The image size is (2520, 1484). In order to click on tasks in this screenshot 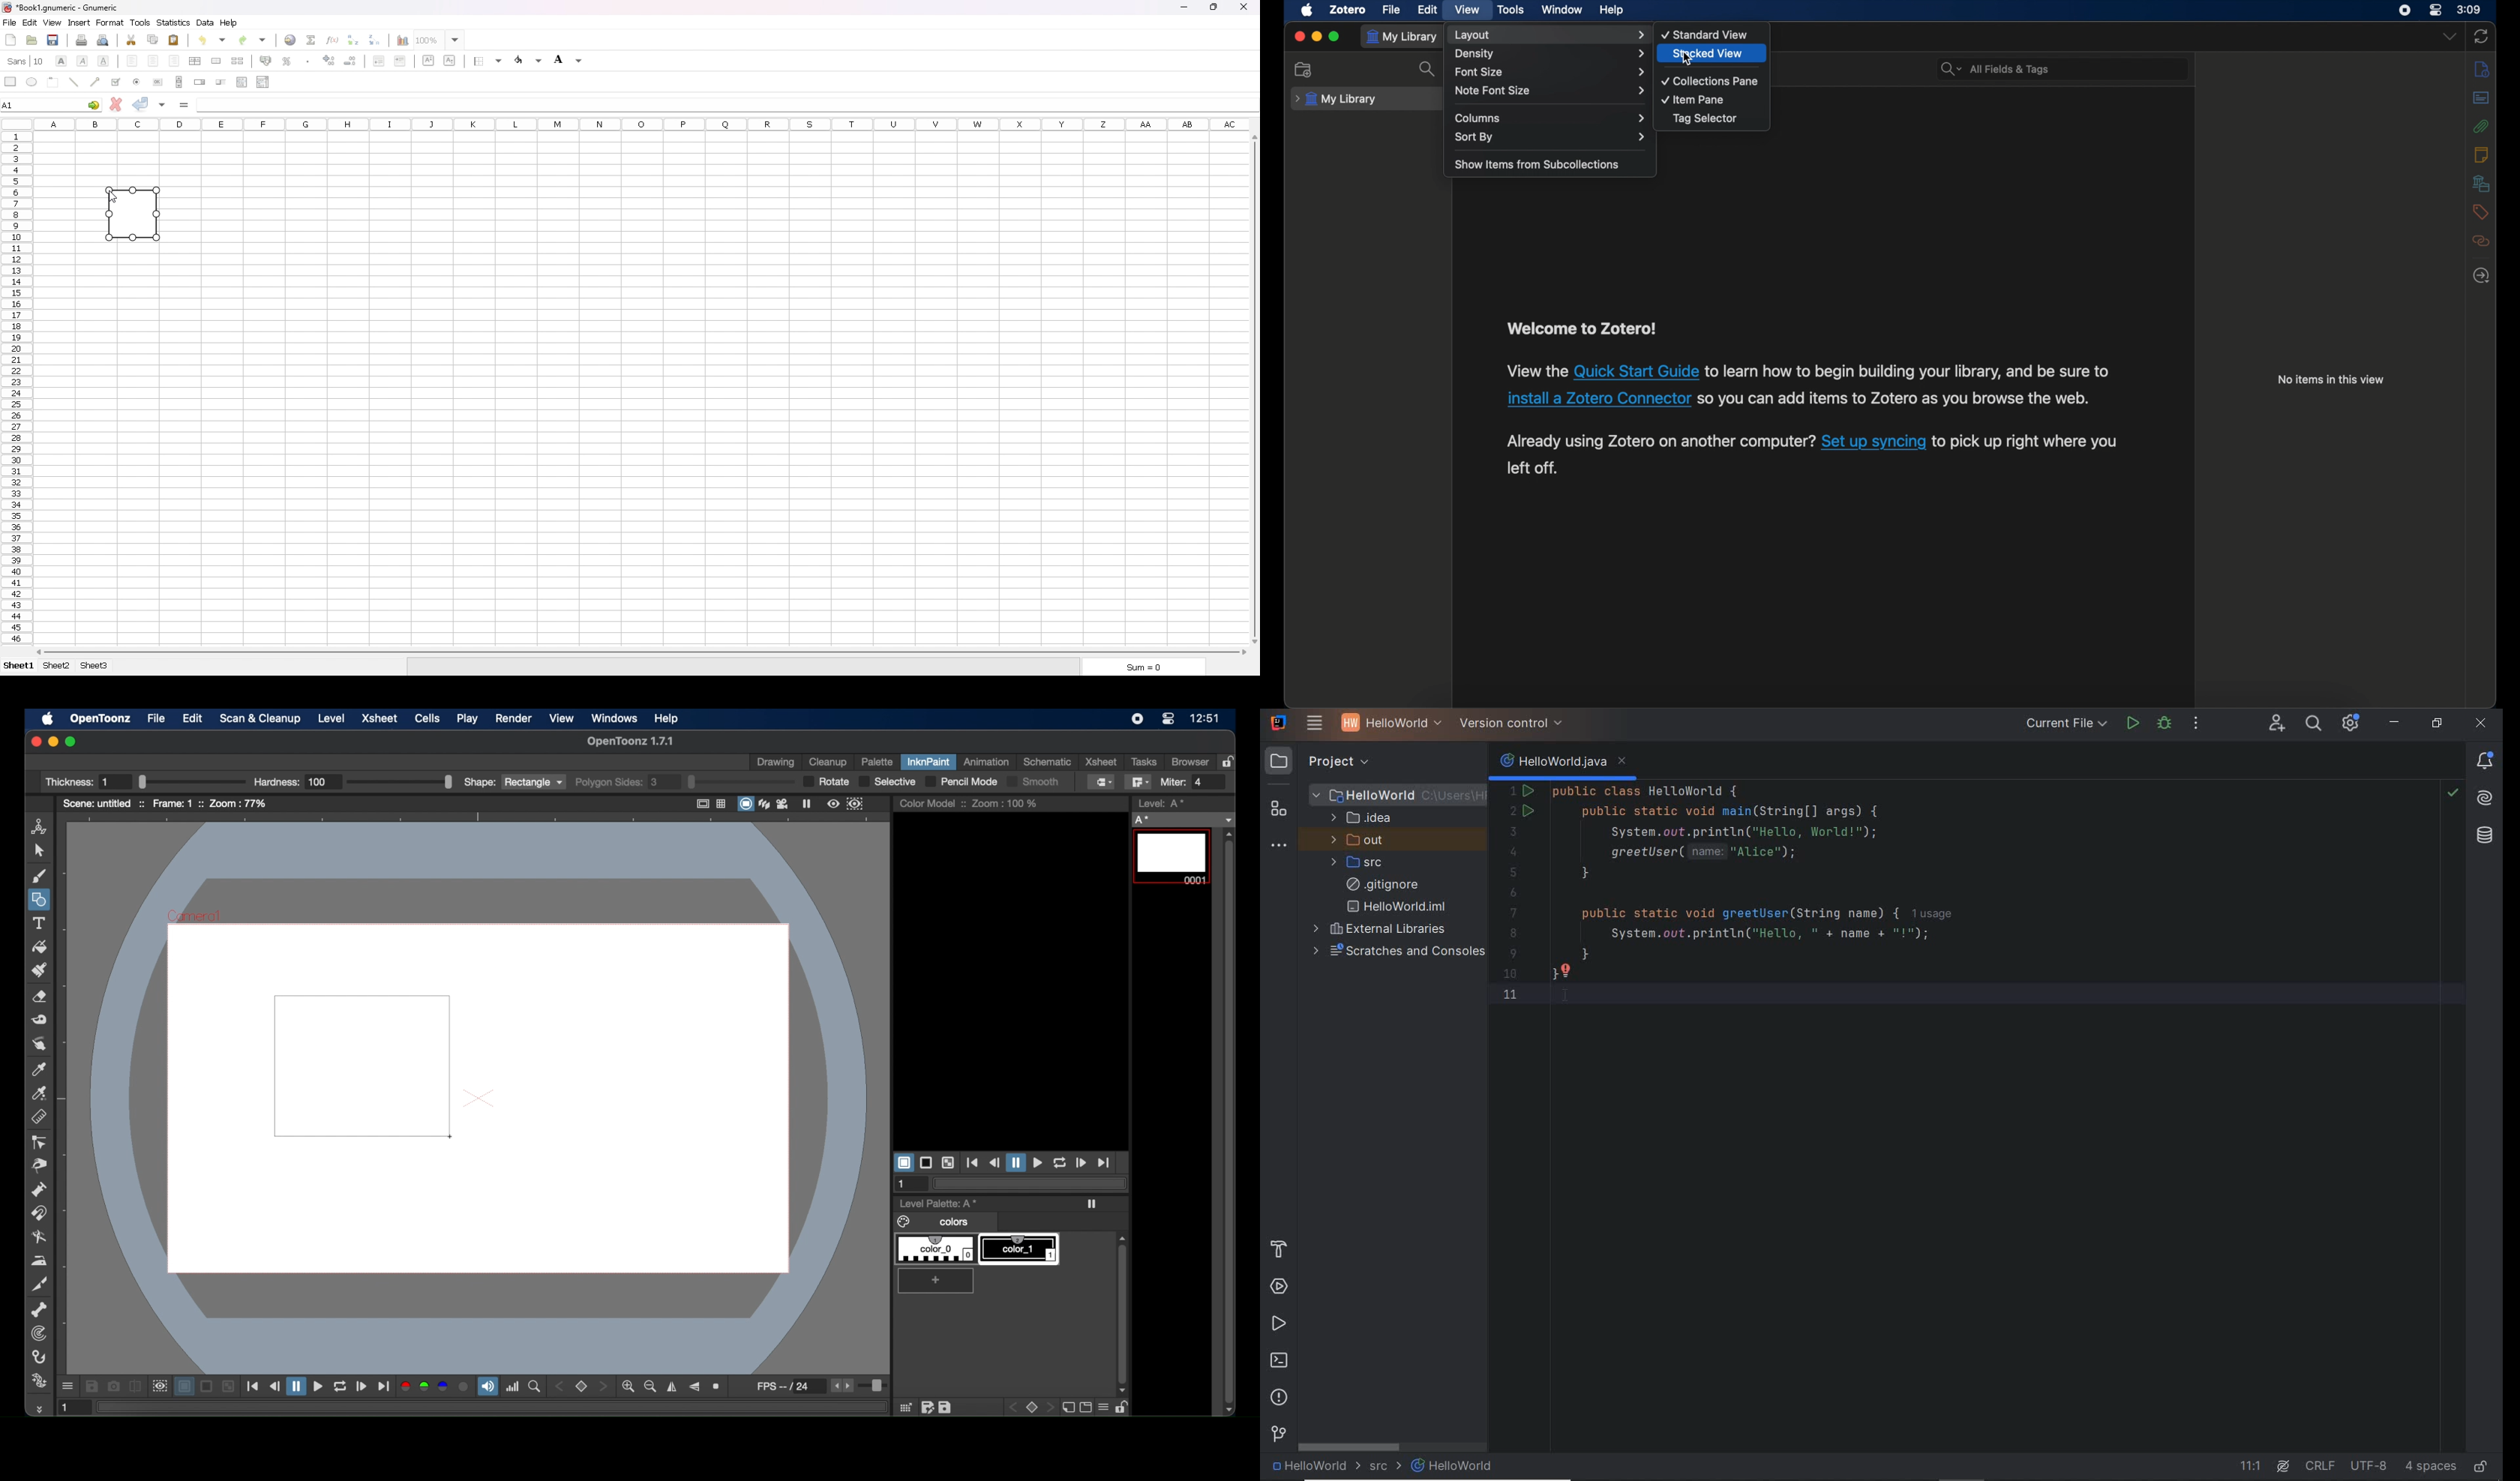, I will do `click(1143, 762)`.